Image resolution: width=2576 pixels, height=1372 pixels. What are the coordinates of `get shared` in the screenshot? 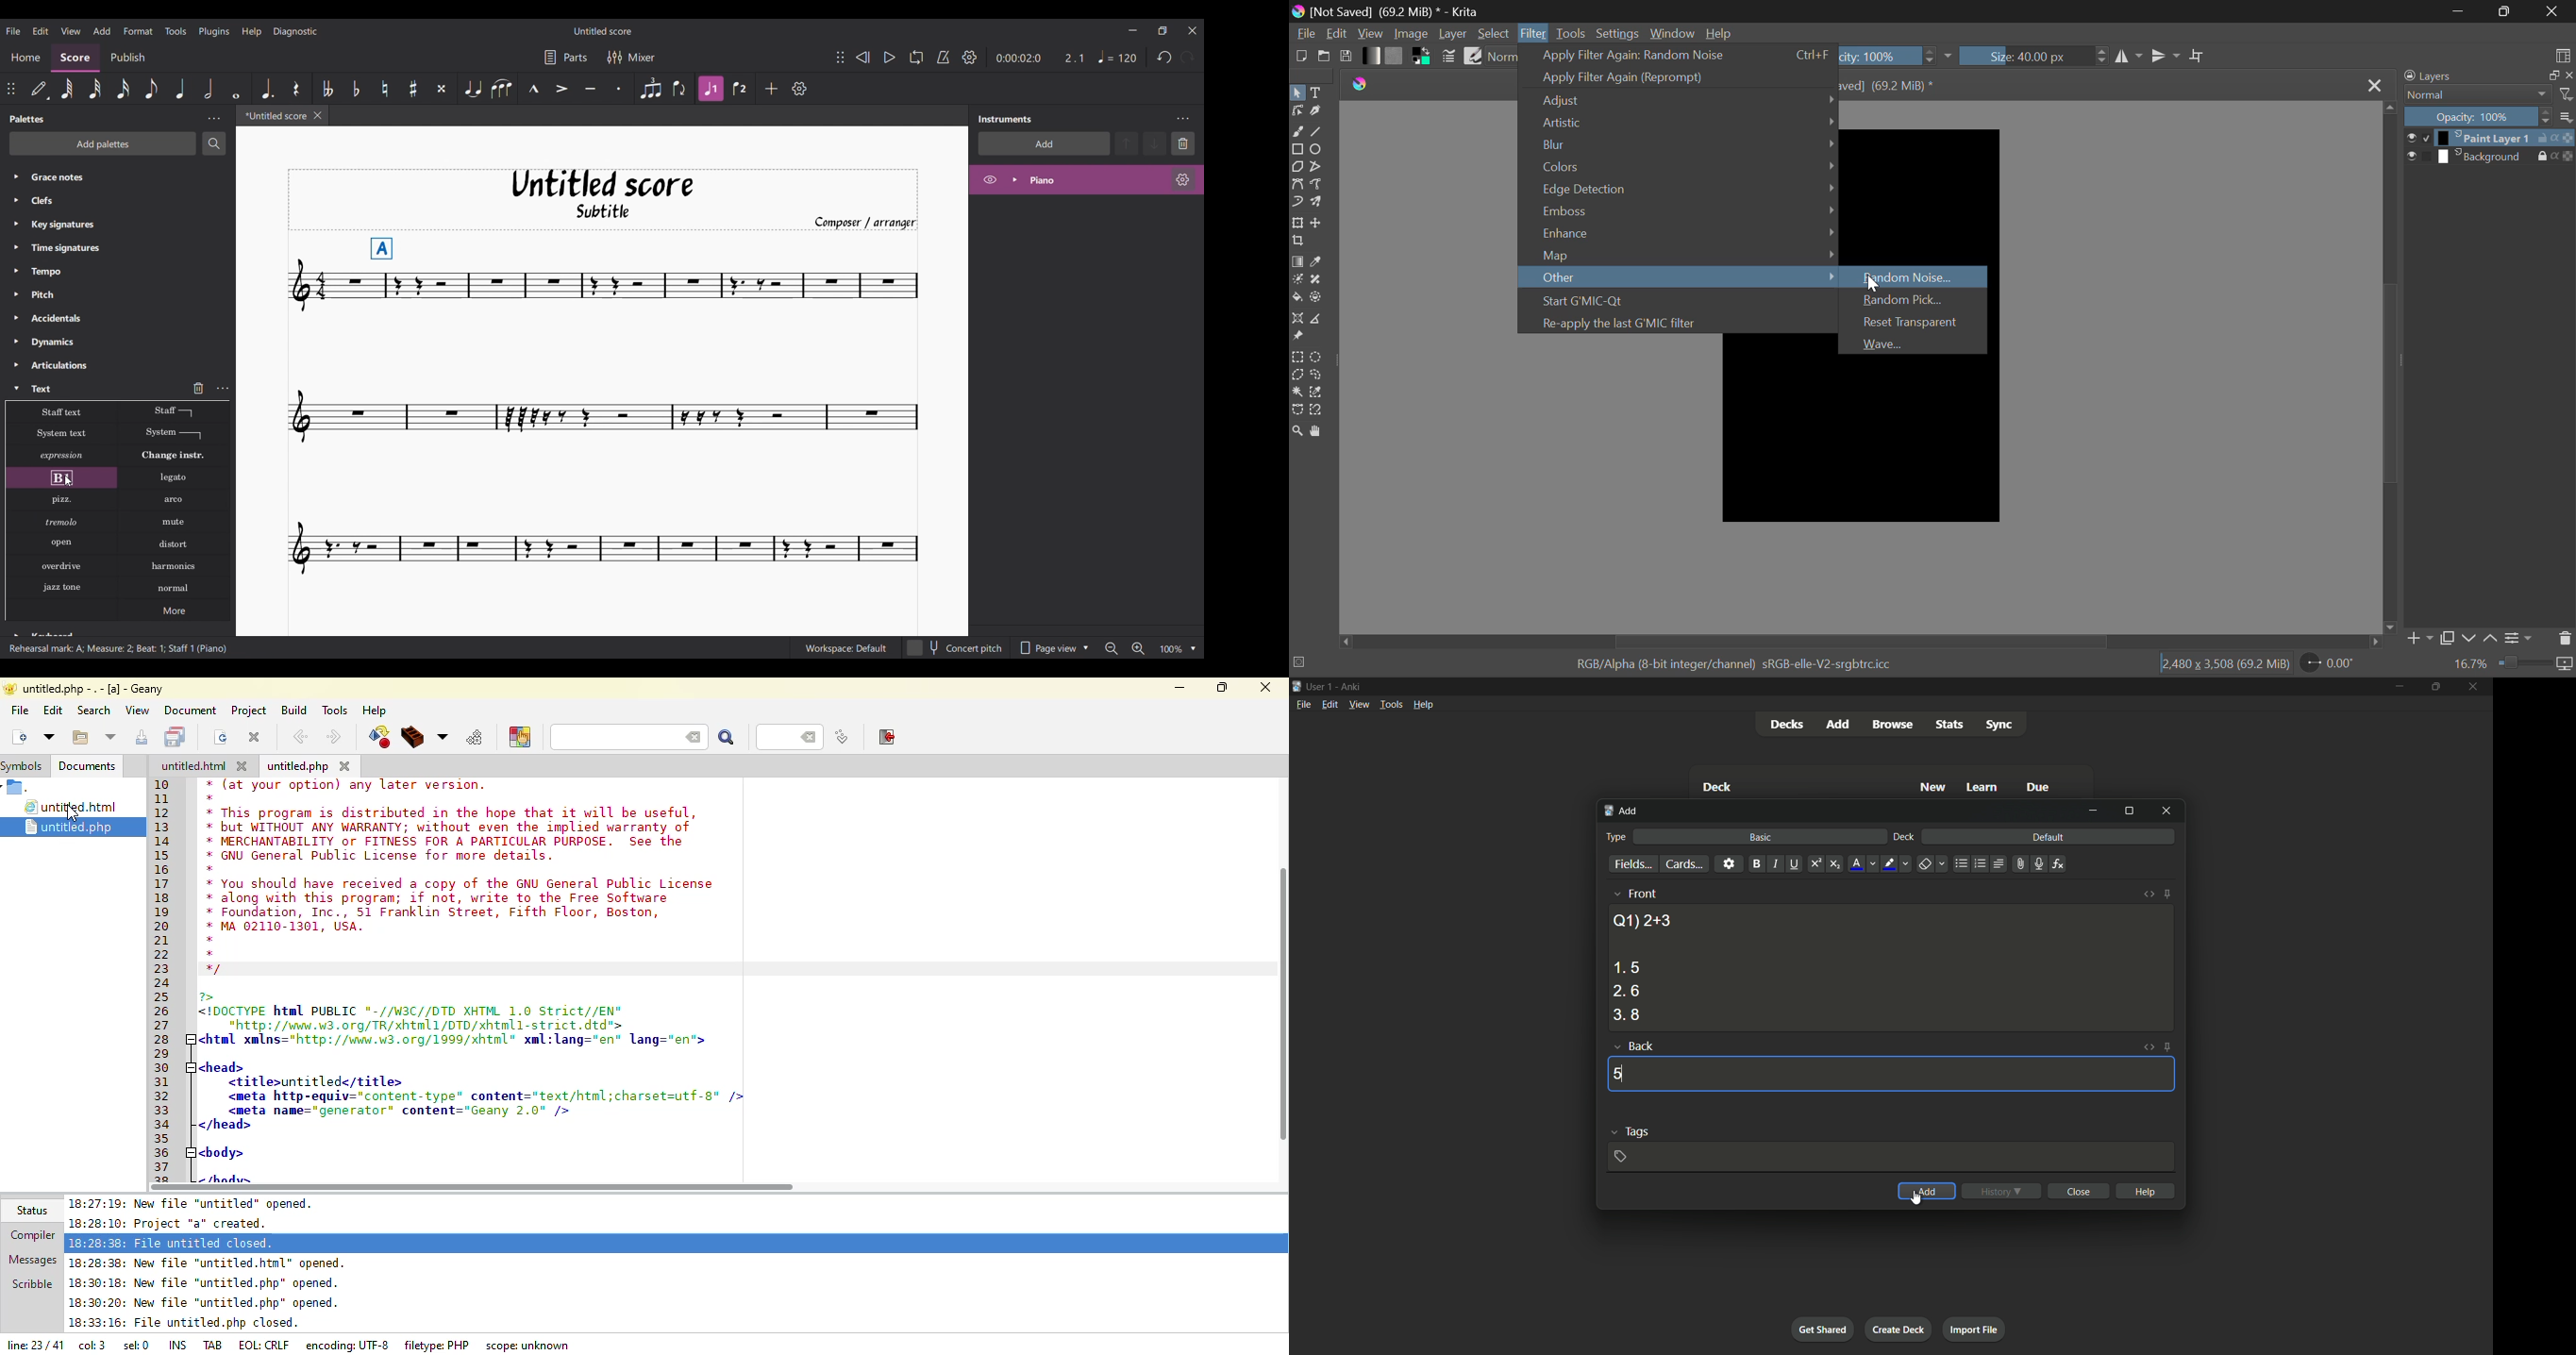 It's located at (1822, 1329).